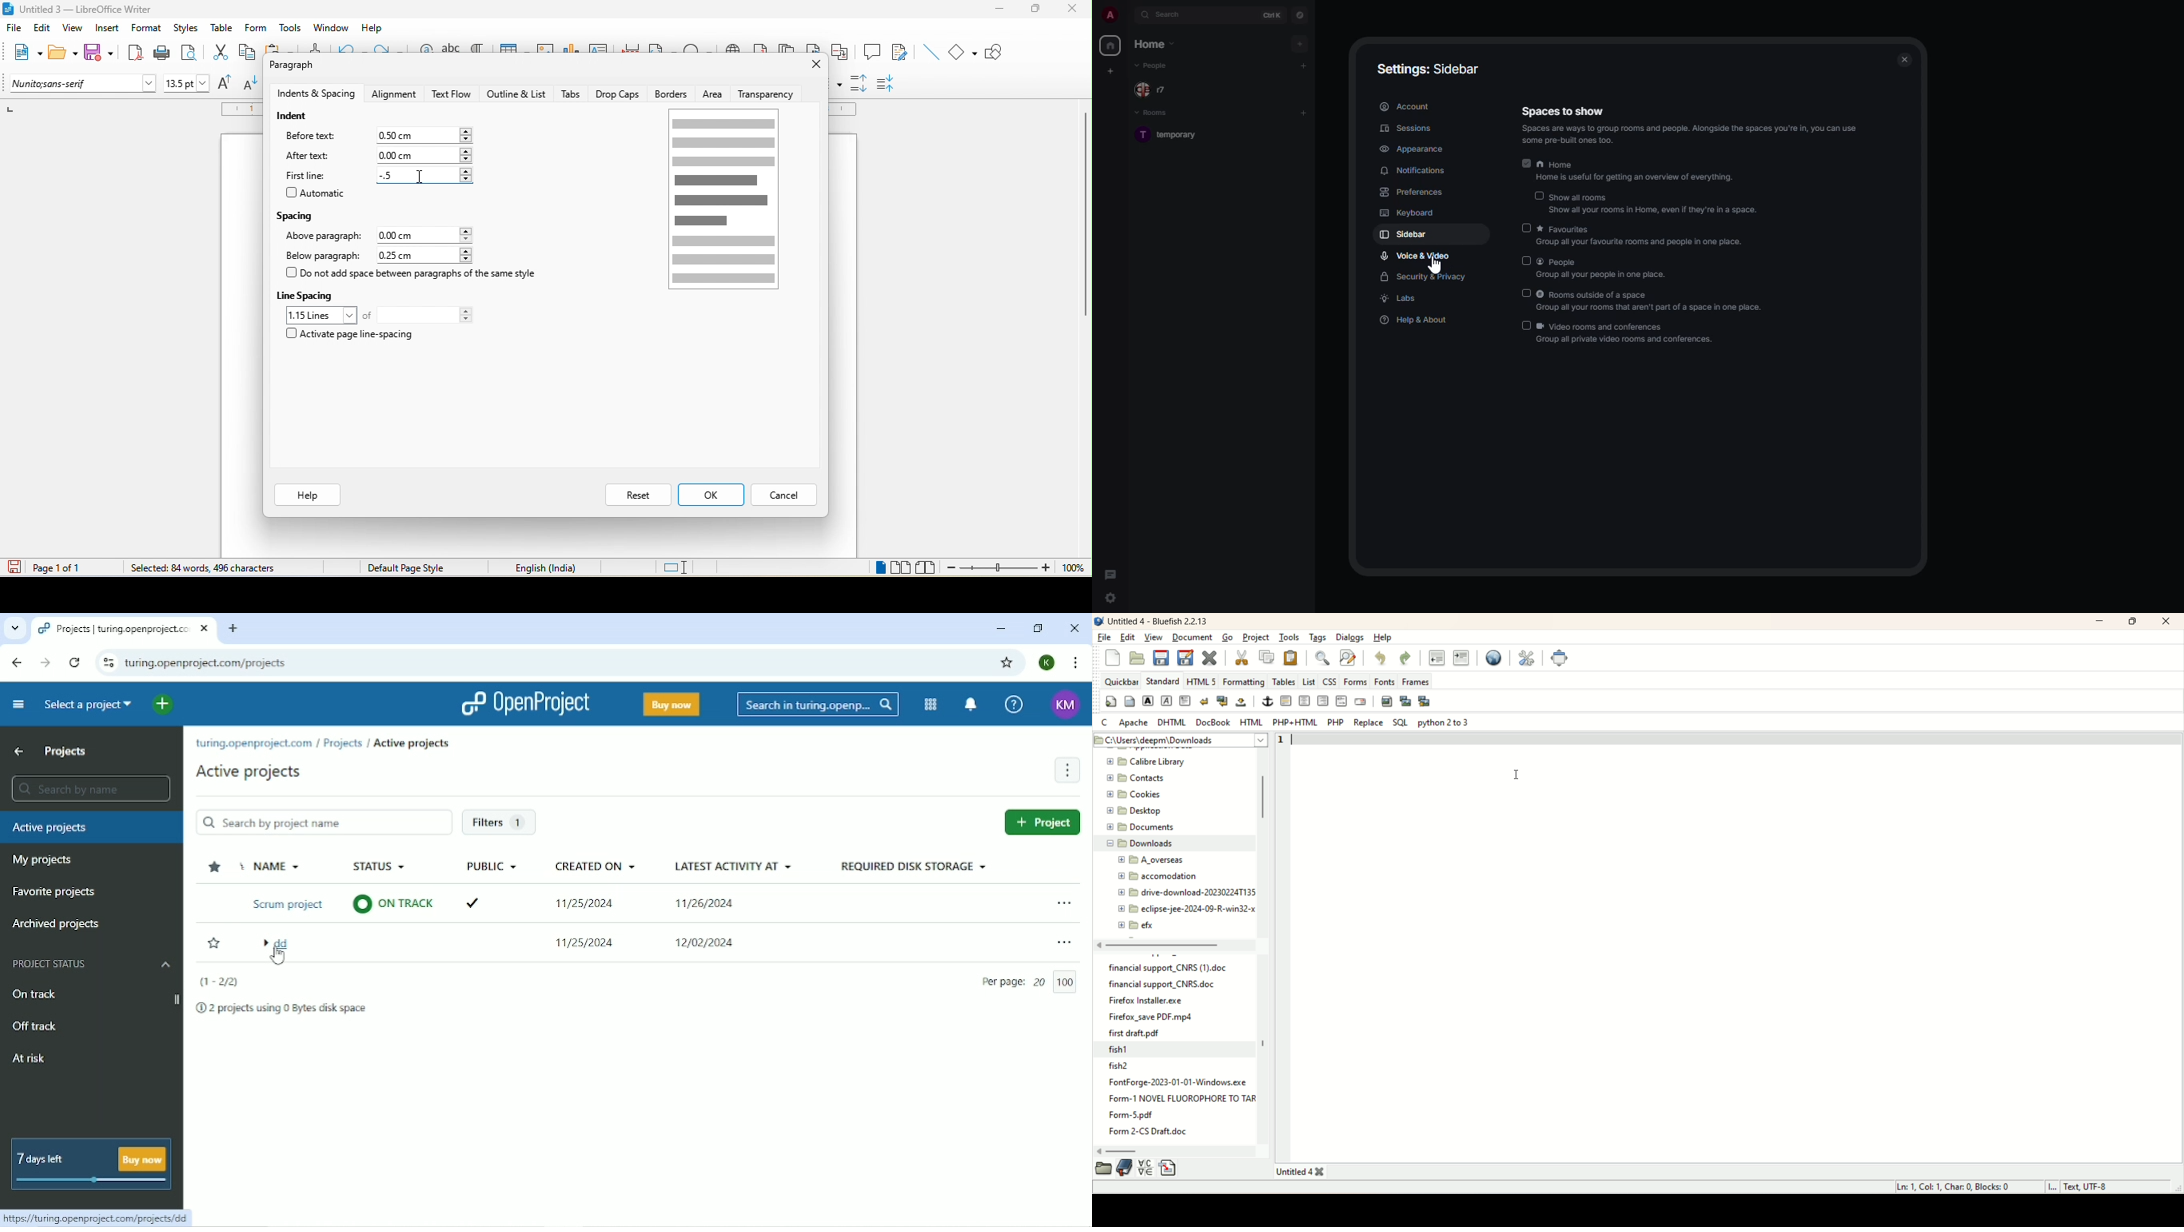  I want to click on notifications, so click(1420, 170).